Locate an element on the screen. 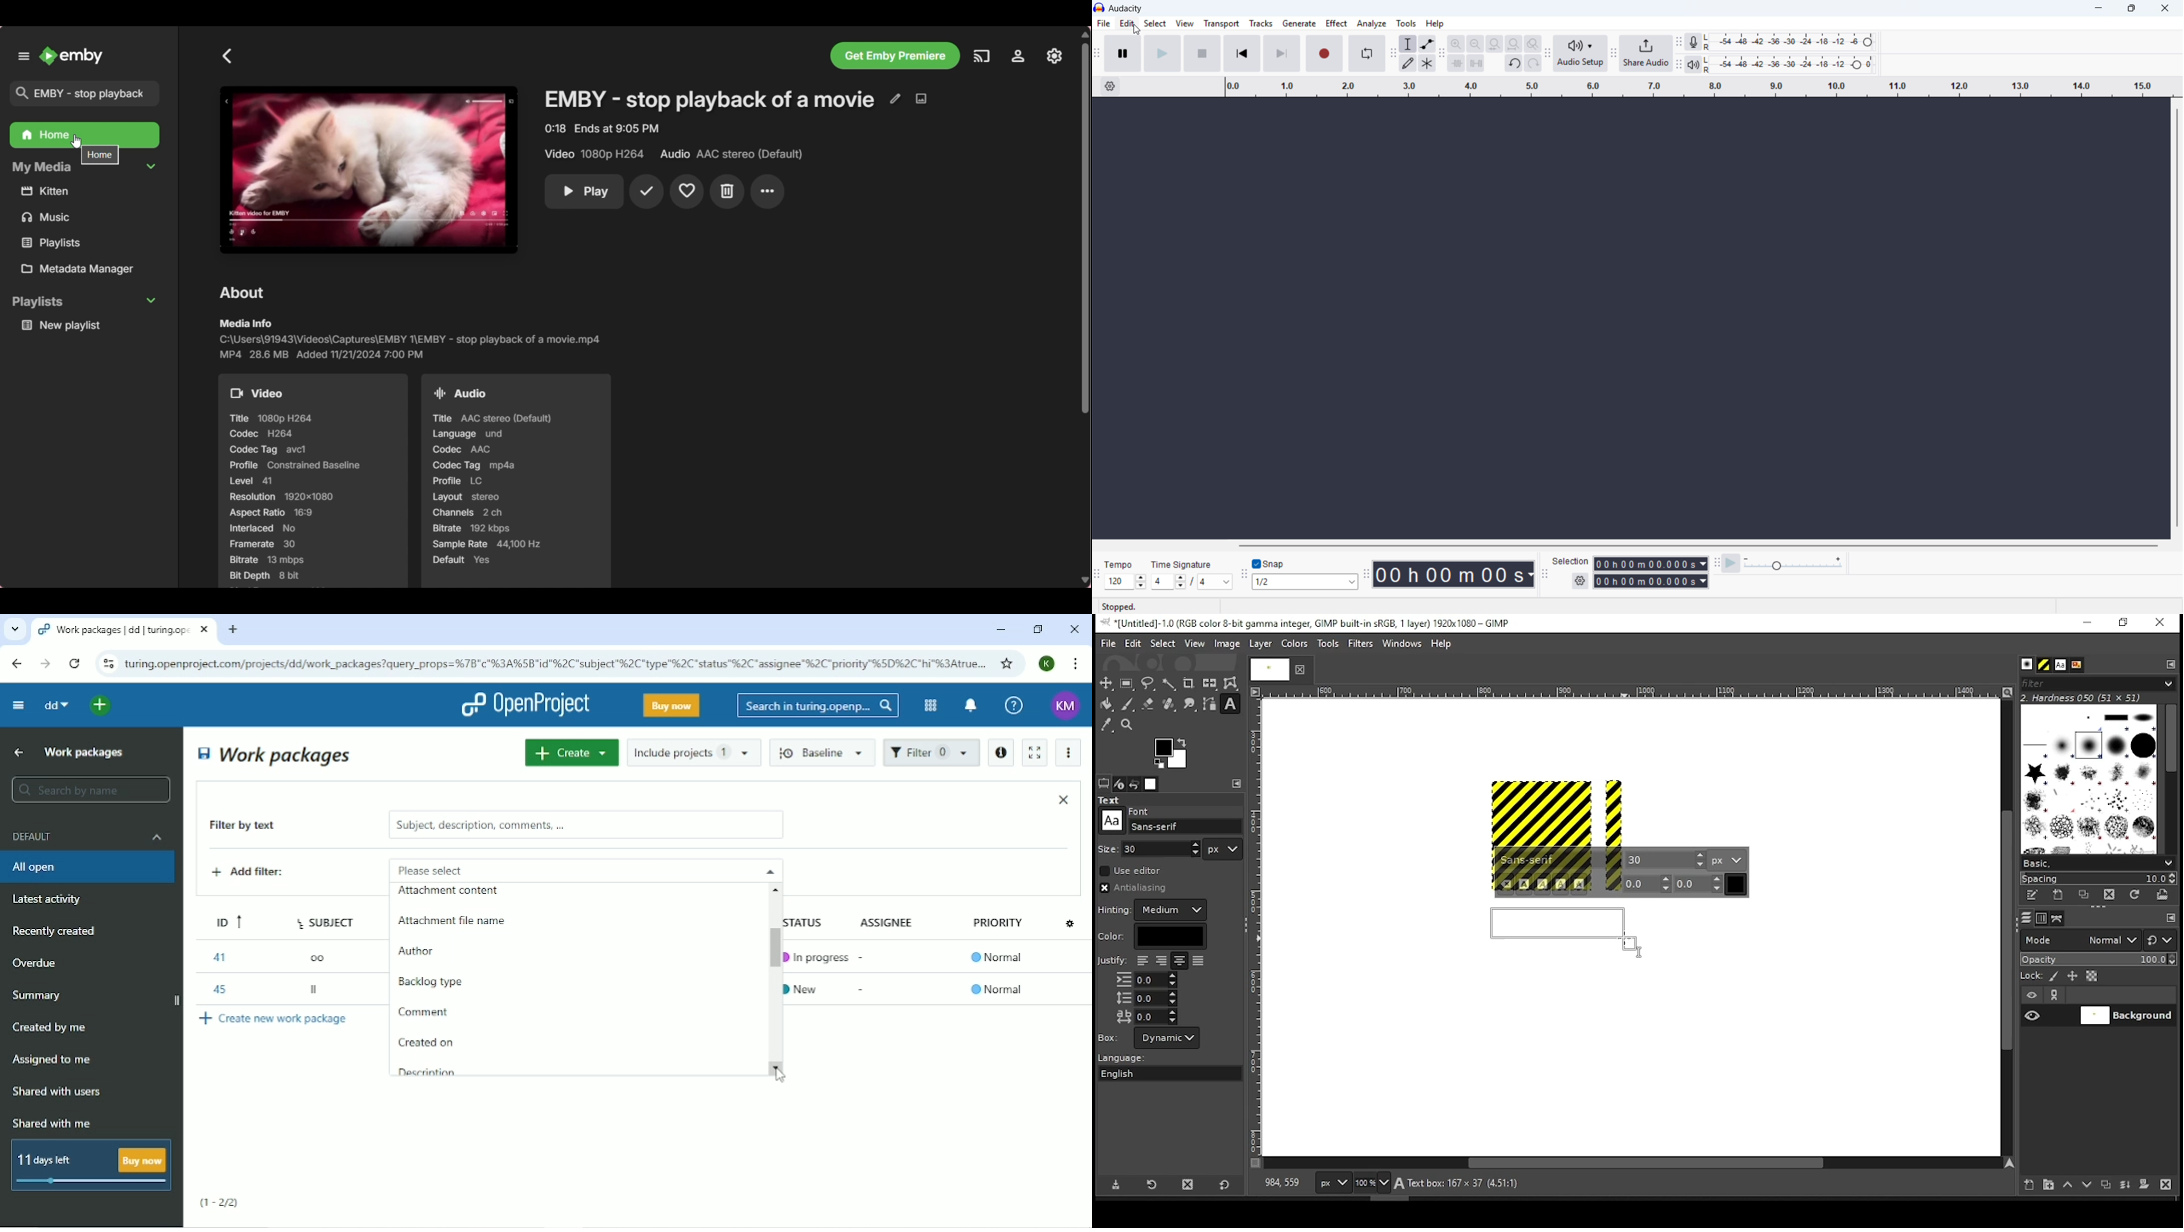  opacity is located at coordinates (2097, 961).